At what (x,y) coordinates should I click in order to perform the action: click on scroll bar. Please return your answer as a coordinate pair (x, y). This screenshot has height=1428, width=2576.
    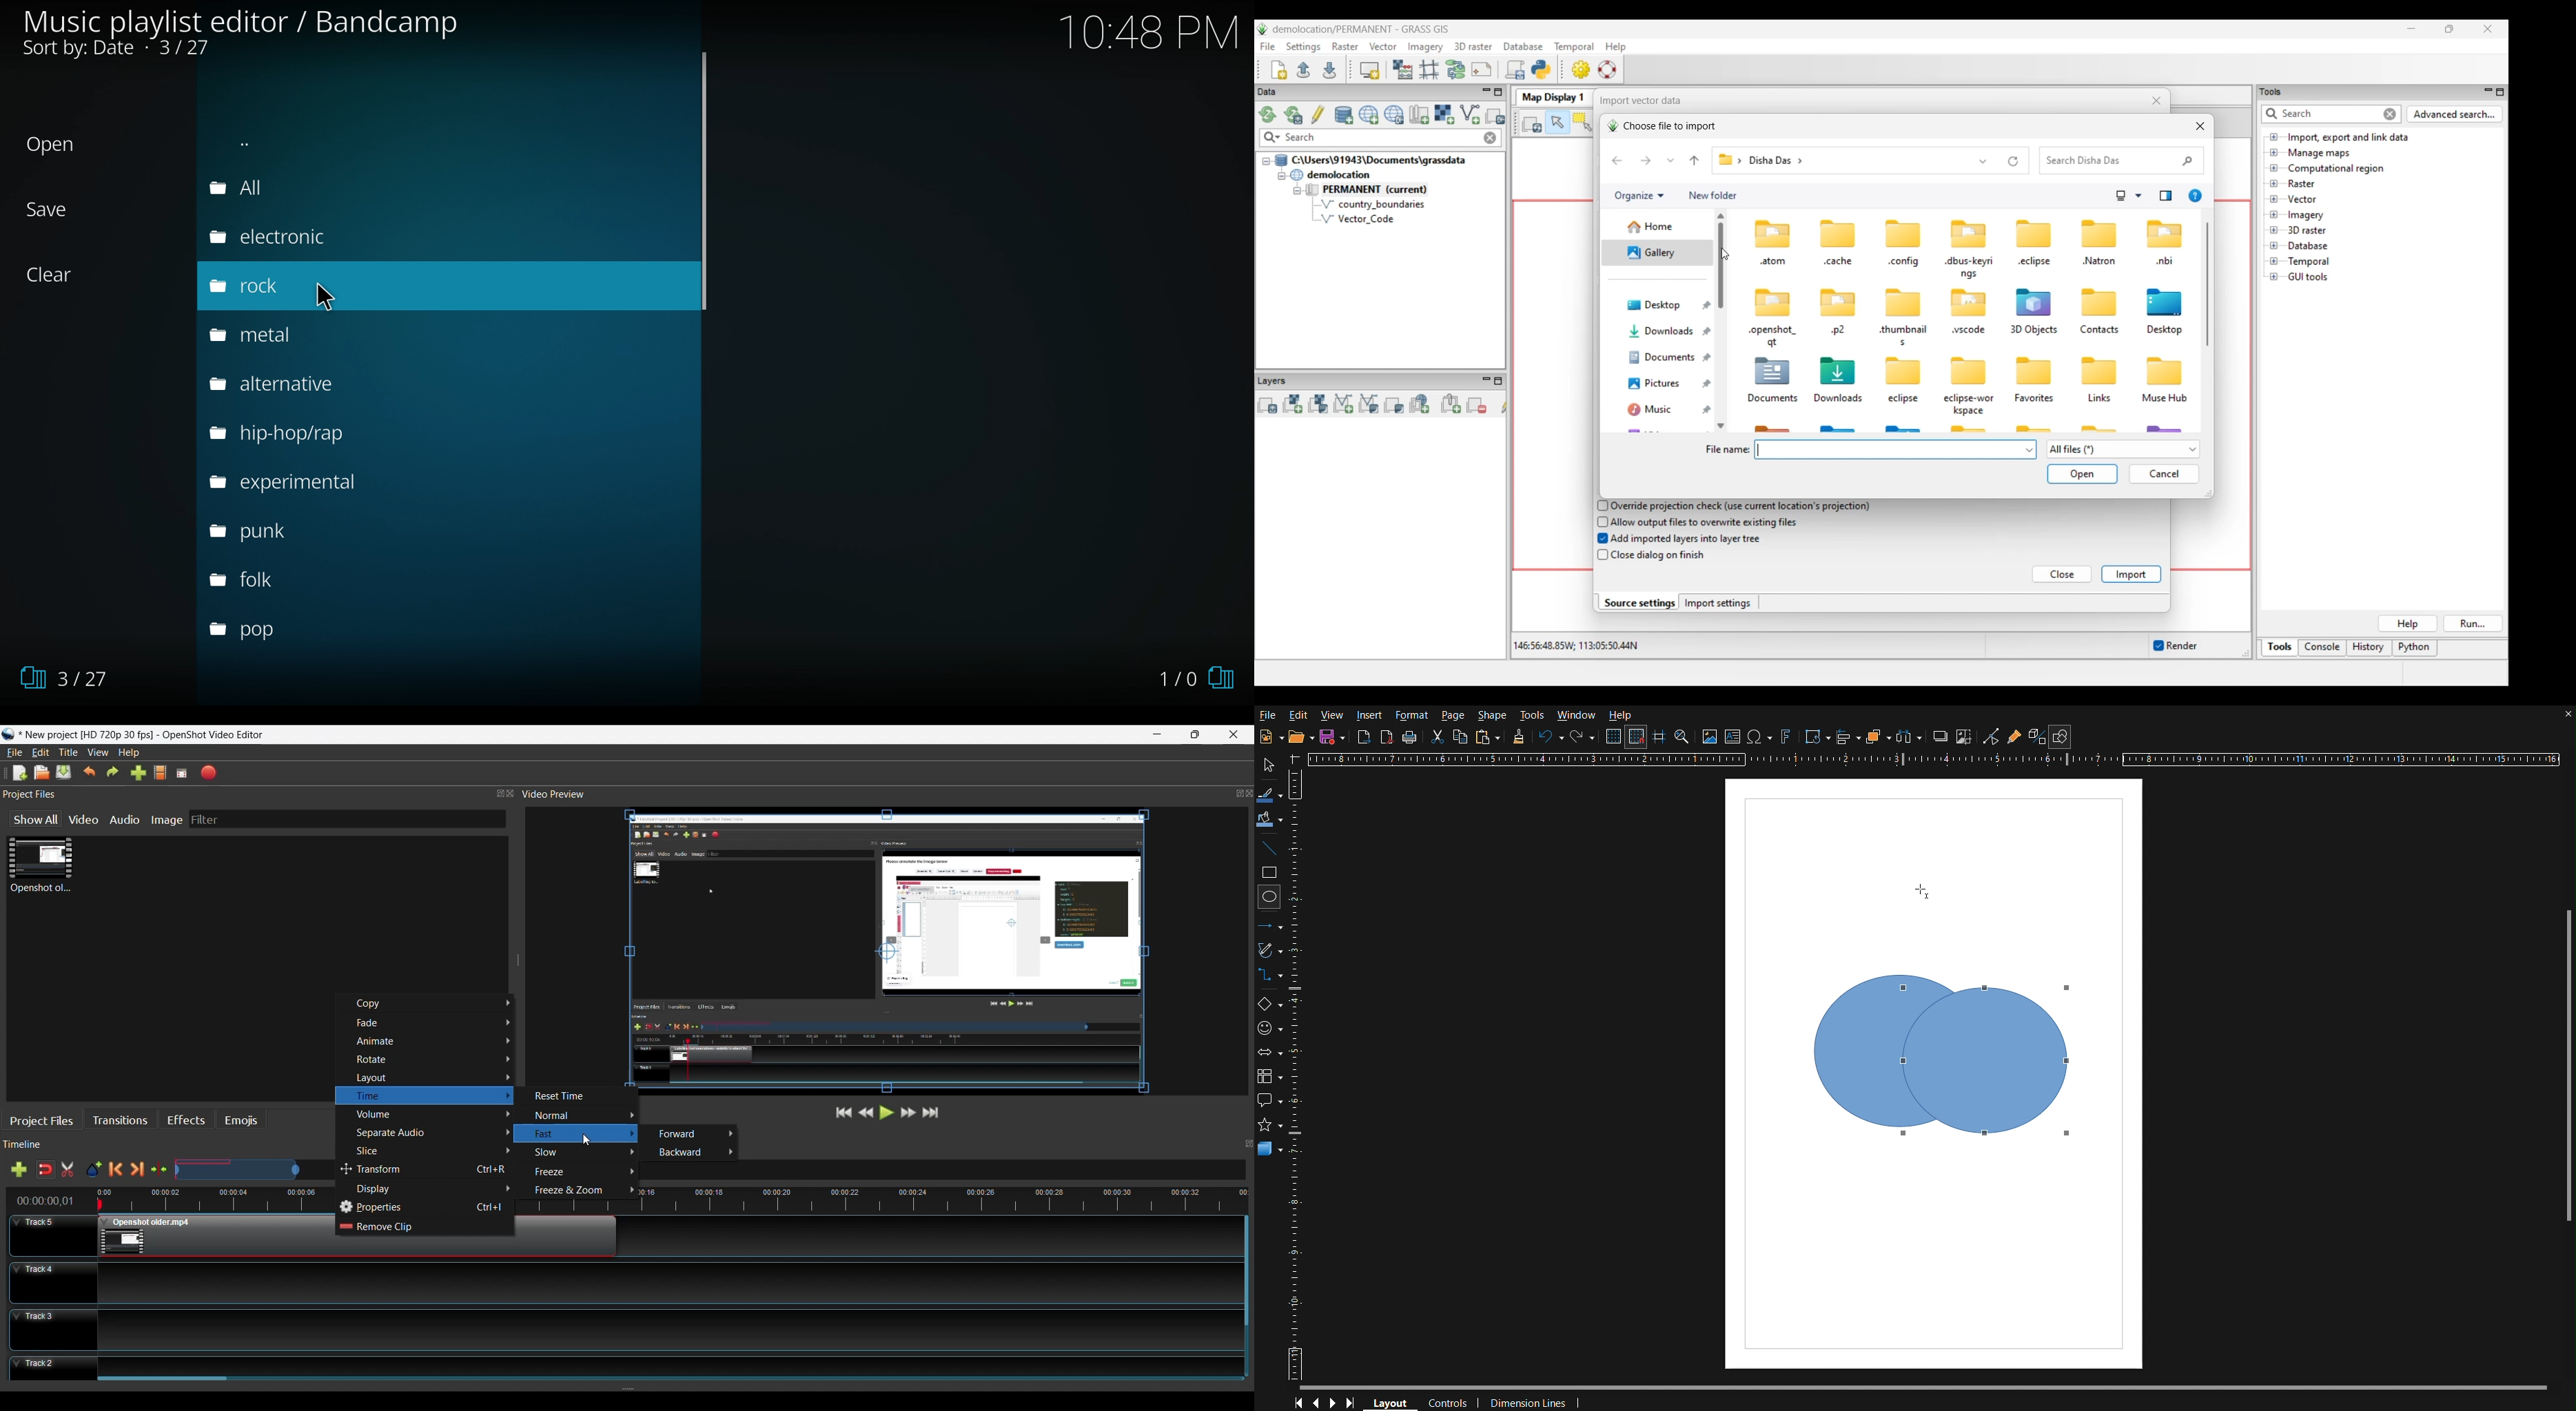
    Looking at the image, I should click on (707, 186).